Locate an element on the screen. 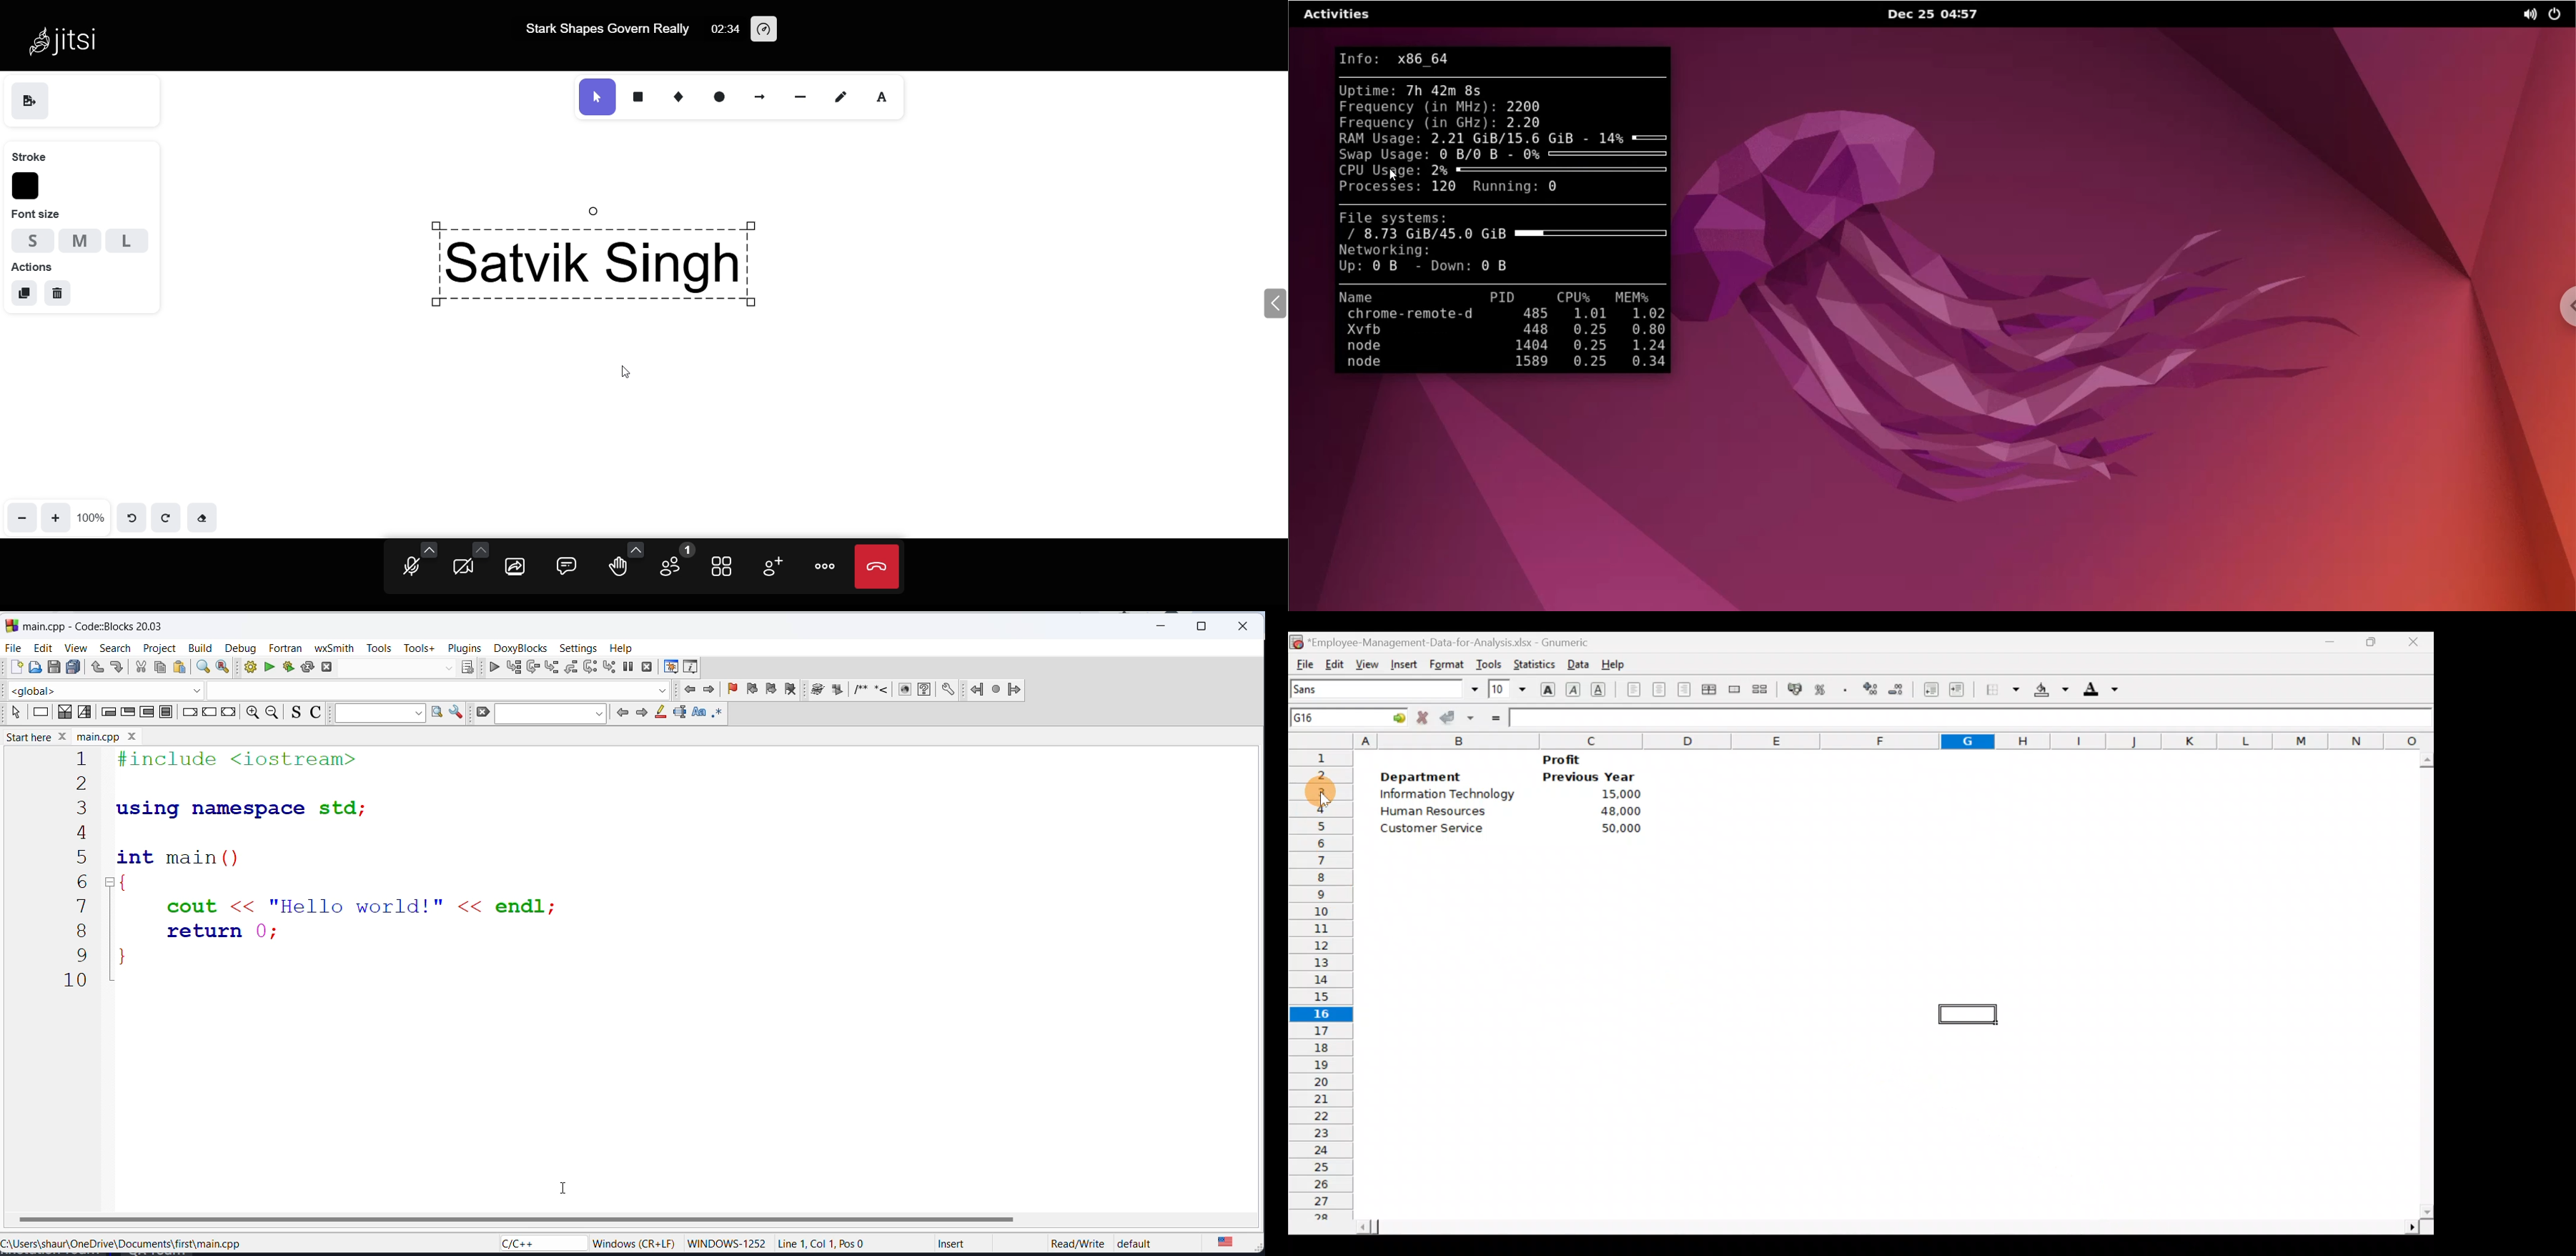 This screenshot has width=2576, height=1260. insert is located at coordinates (955, 1246).